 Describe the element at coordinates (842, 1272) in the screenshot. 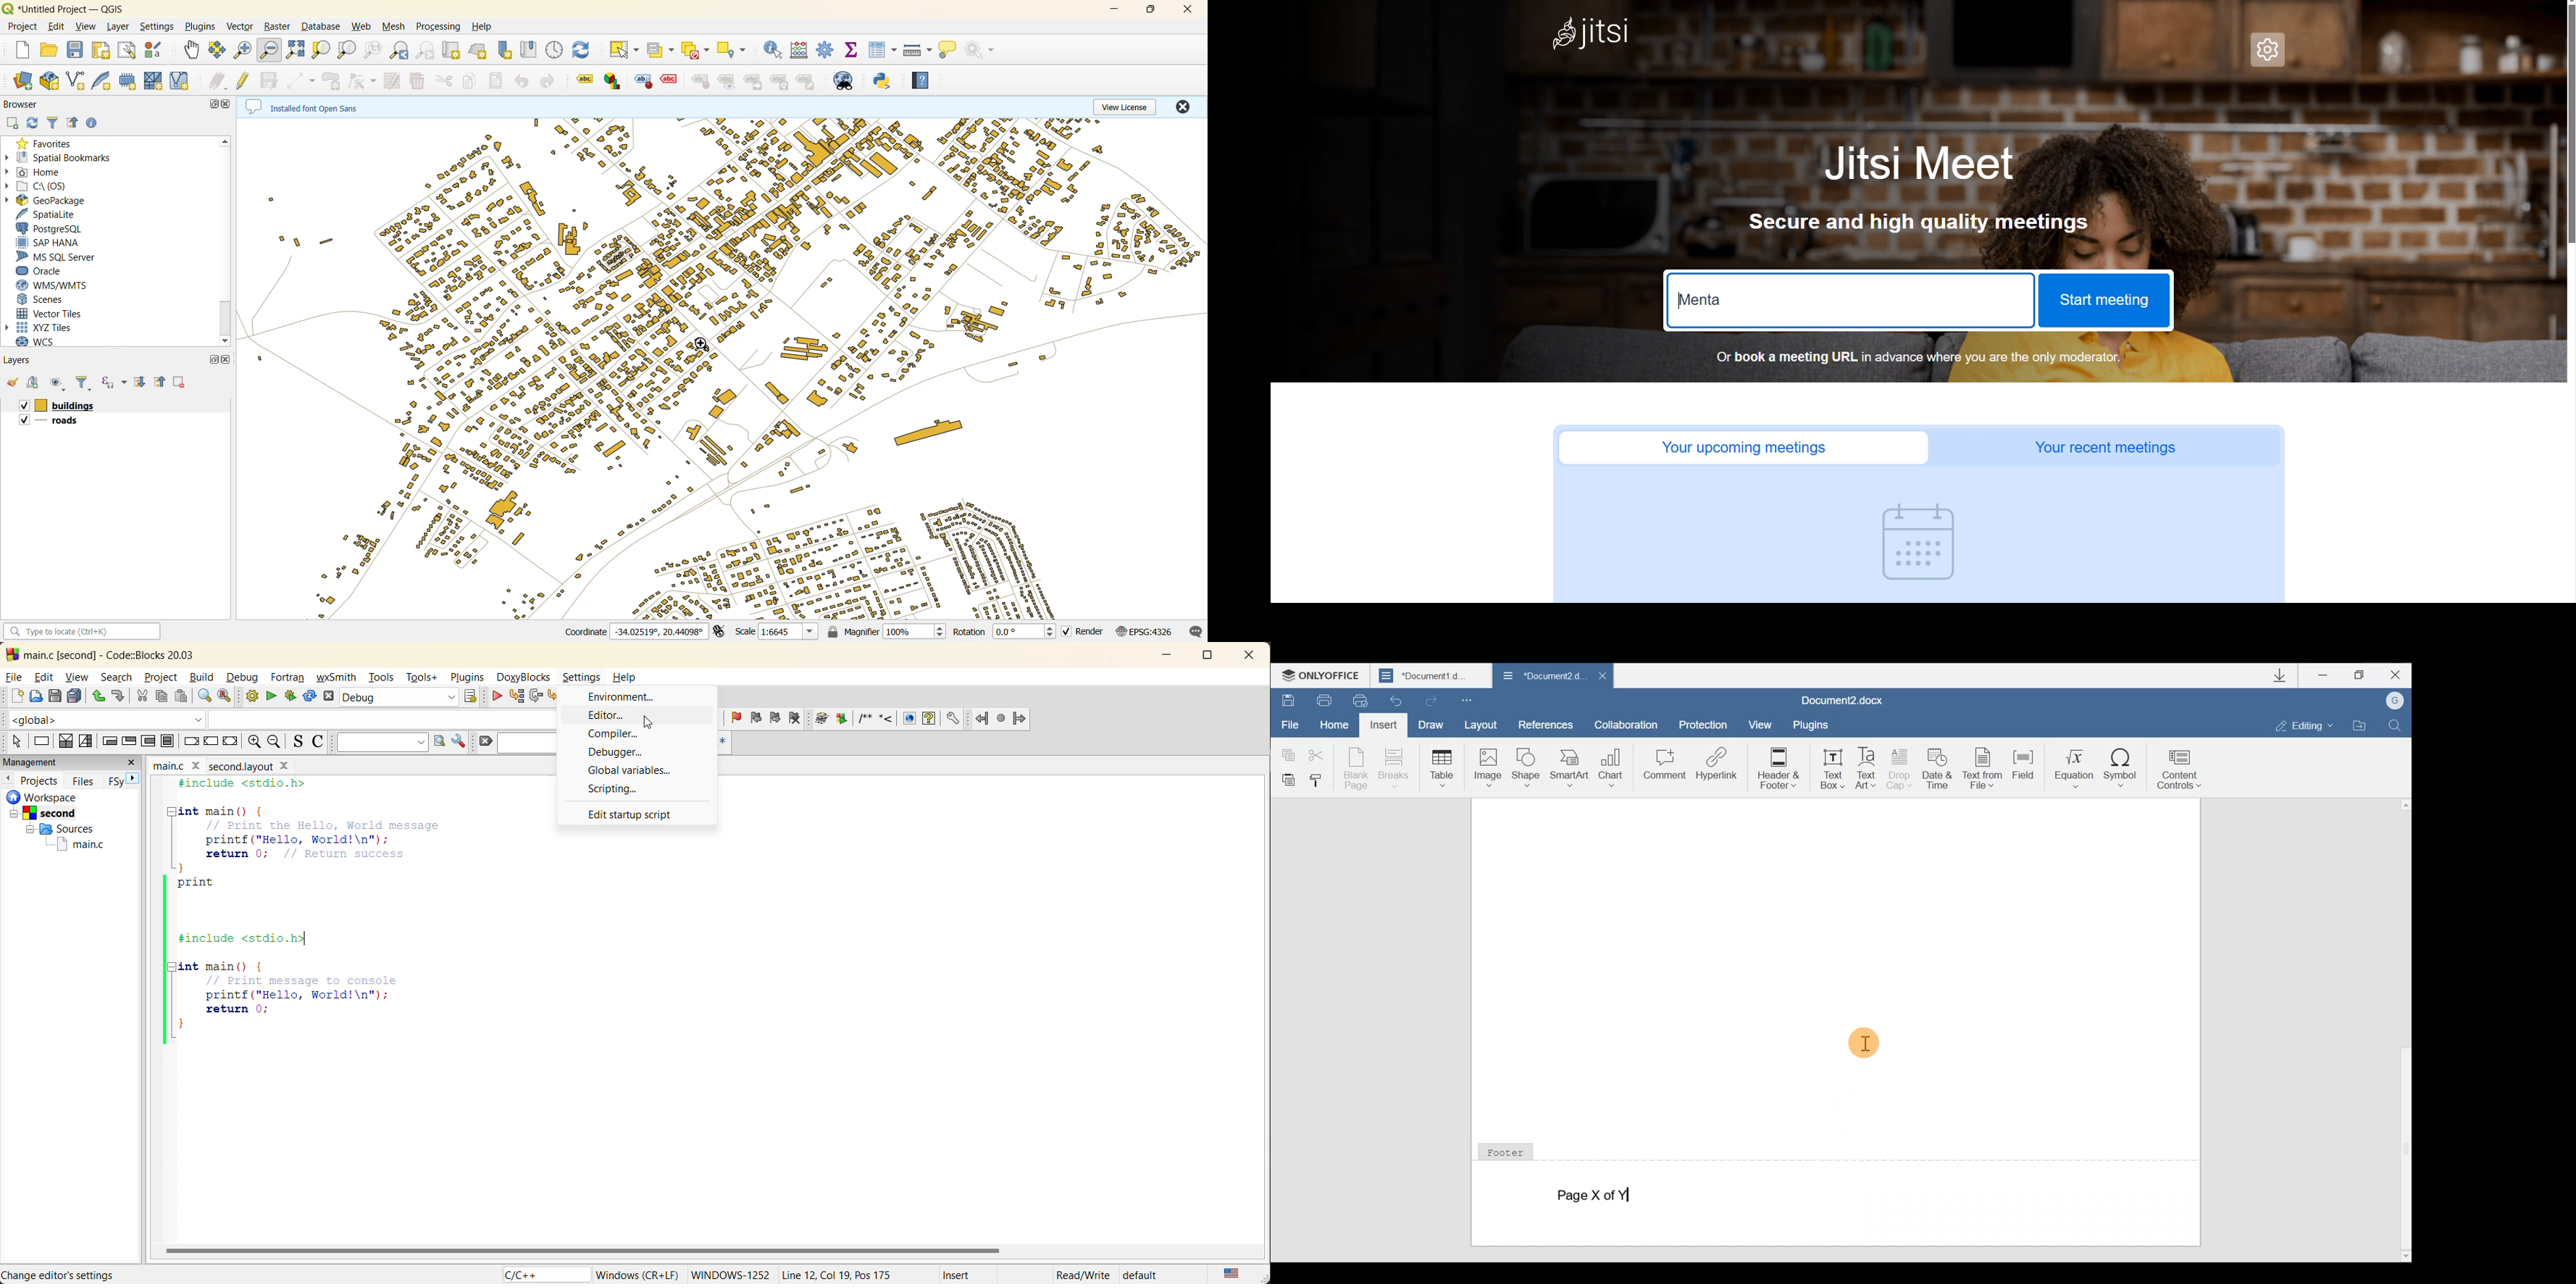

I see `Line 12, Col 19, Pos 175` at that location.